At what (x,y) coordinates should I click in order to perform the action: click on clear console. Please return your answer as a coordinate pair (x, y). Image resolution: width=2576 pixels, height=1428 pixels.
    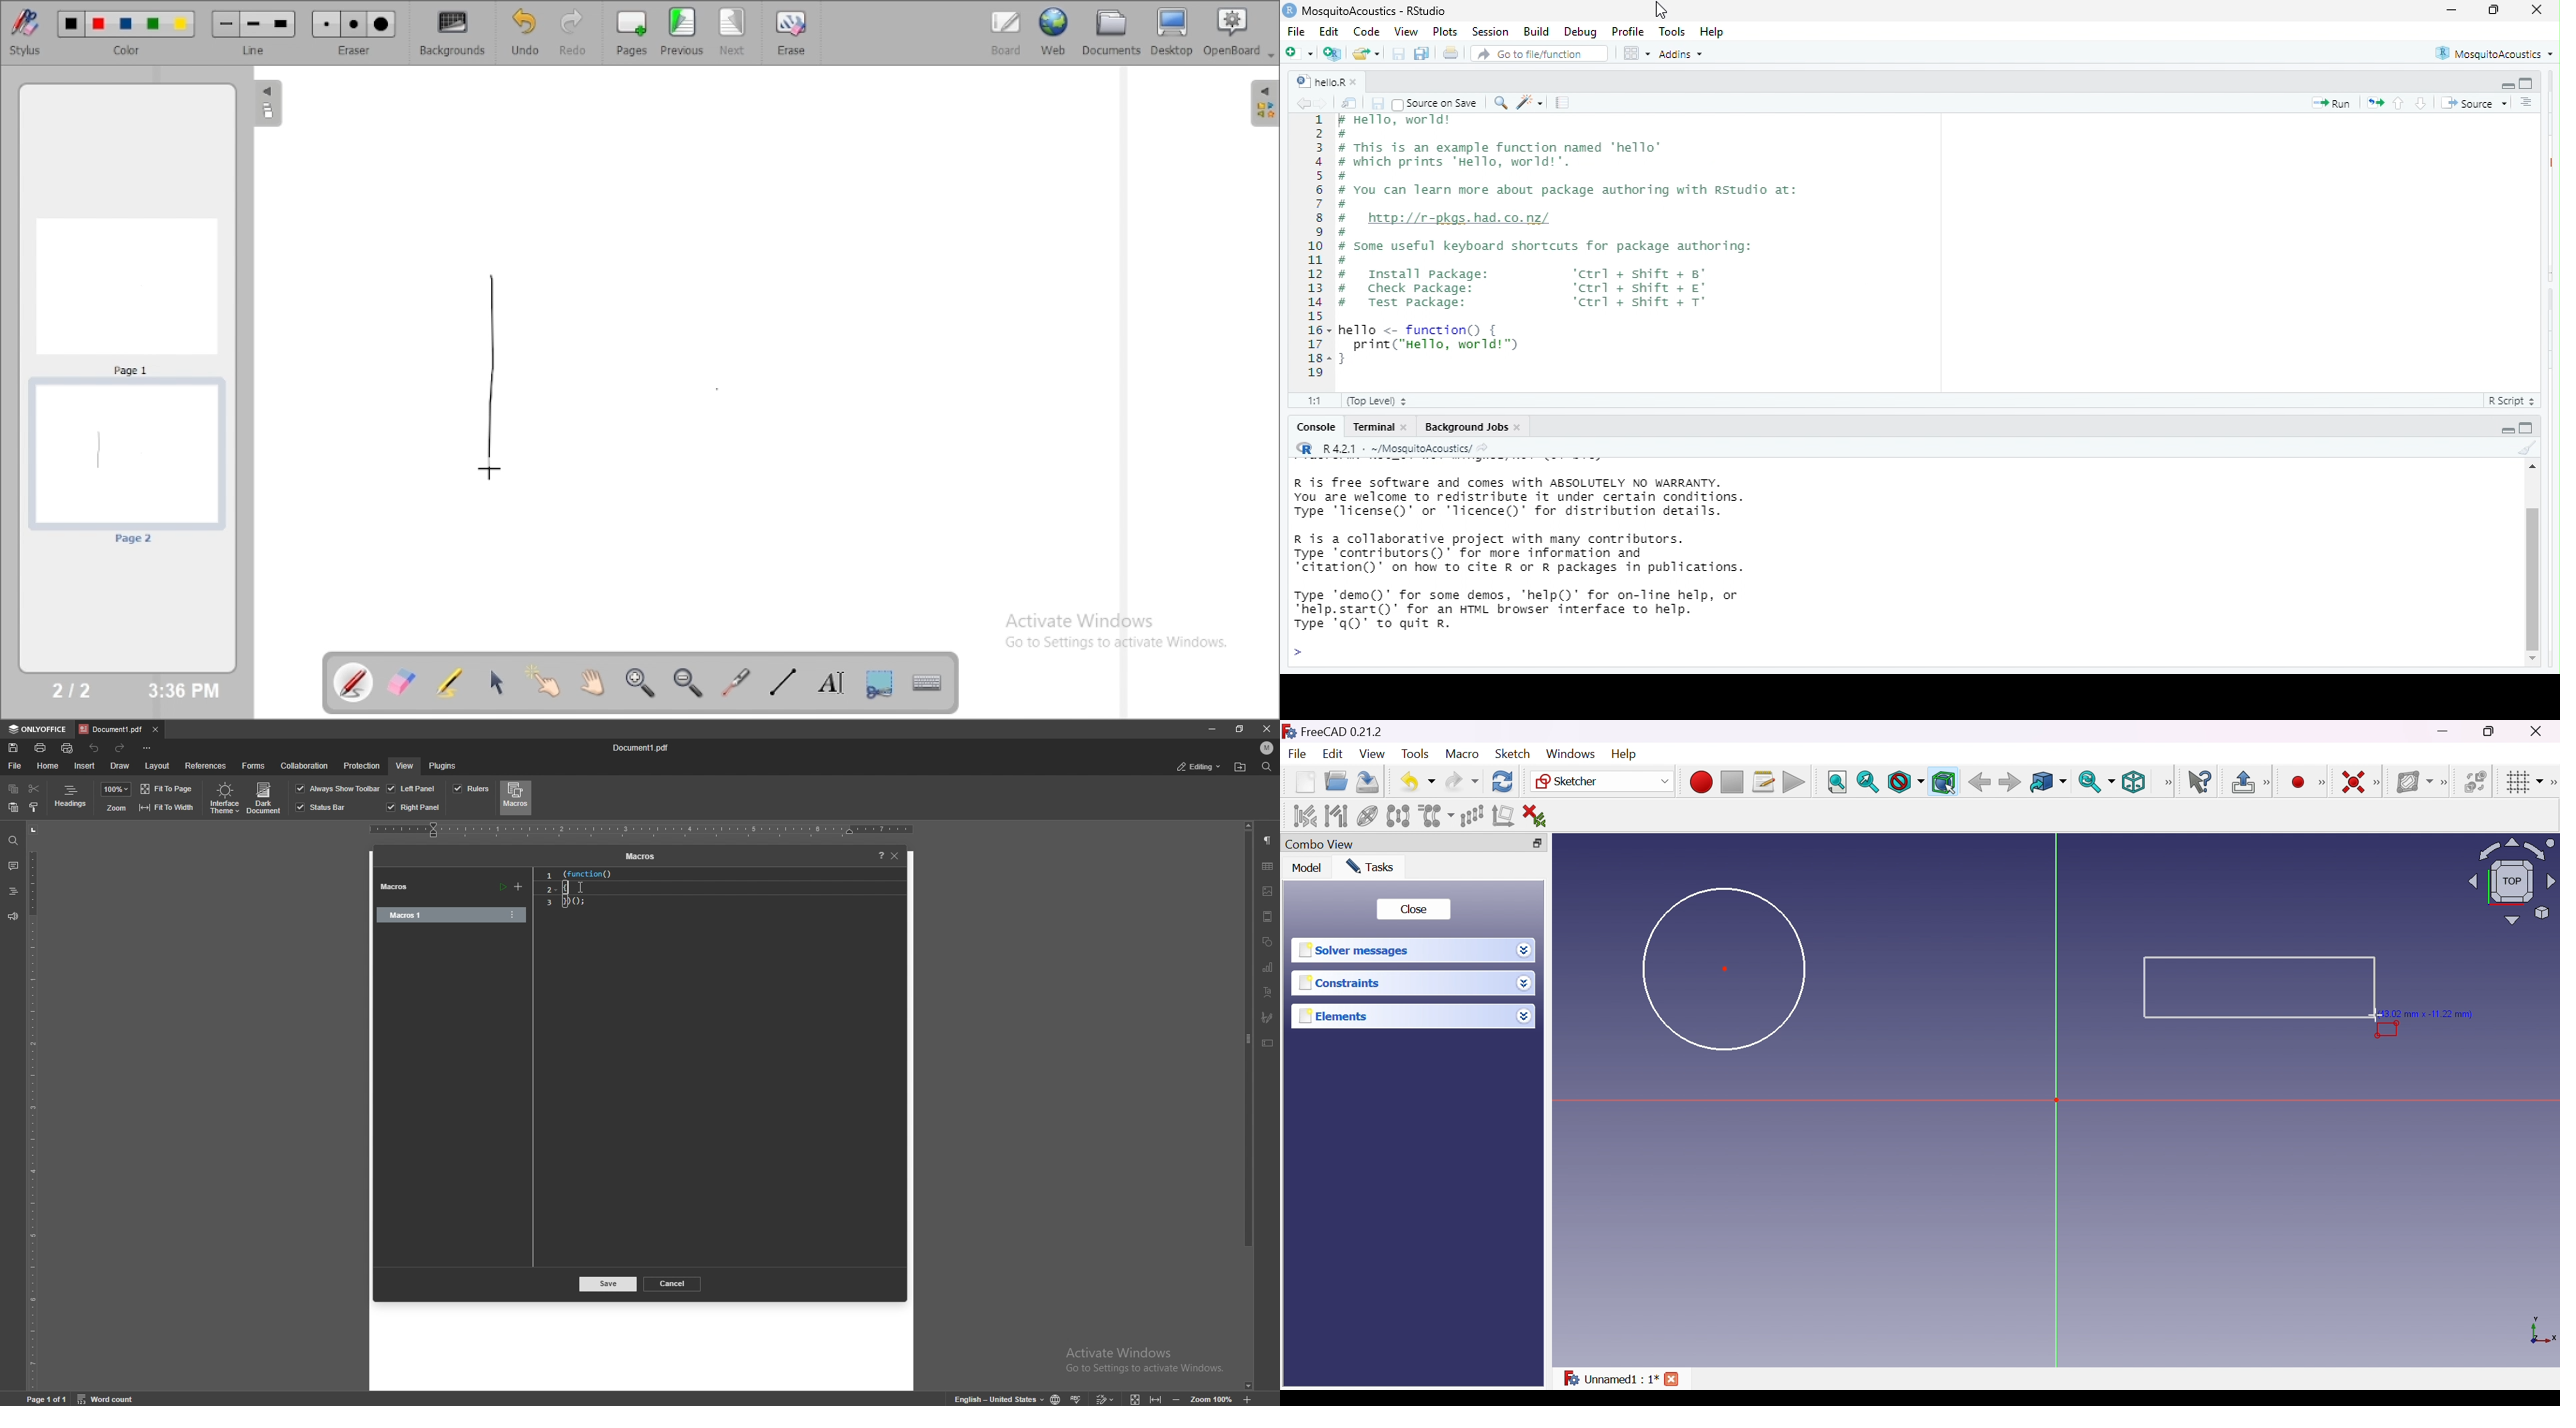
    Looking at the image, I should click on (2524, 451).